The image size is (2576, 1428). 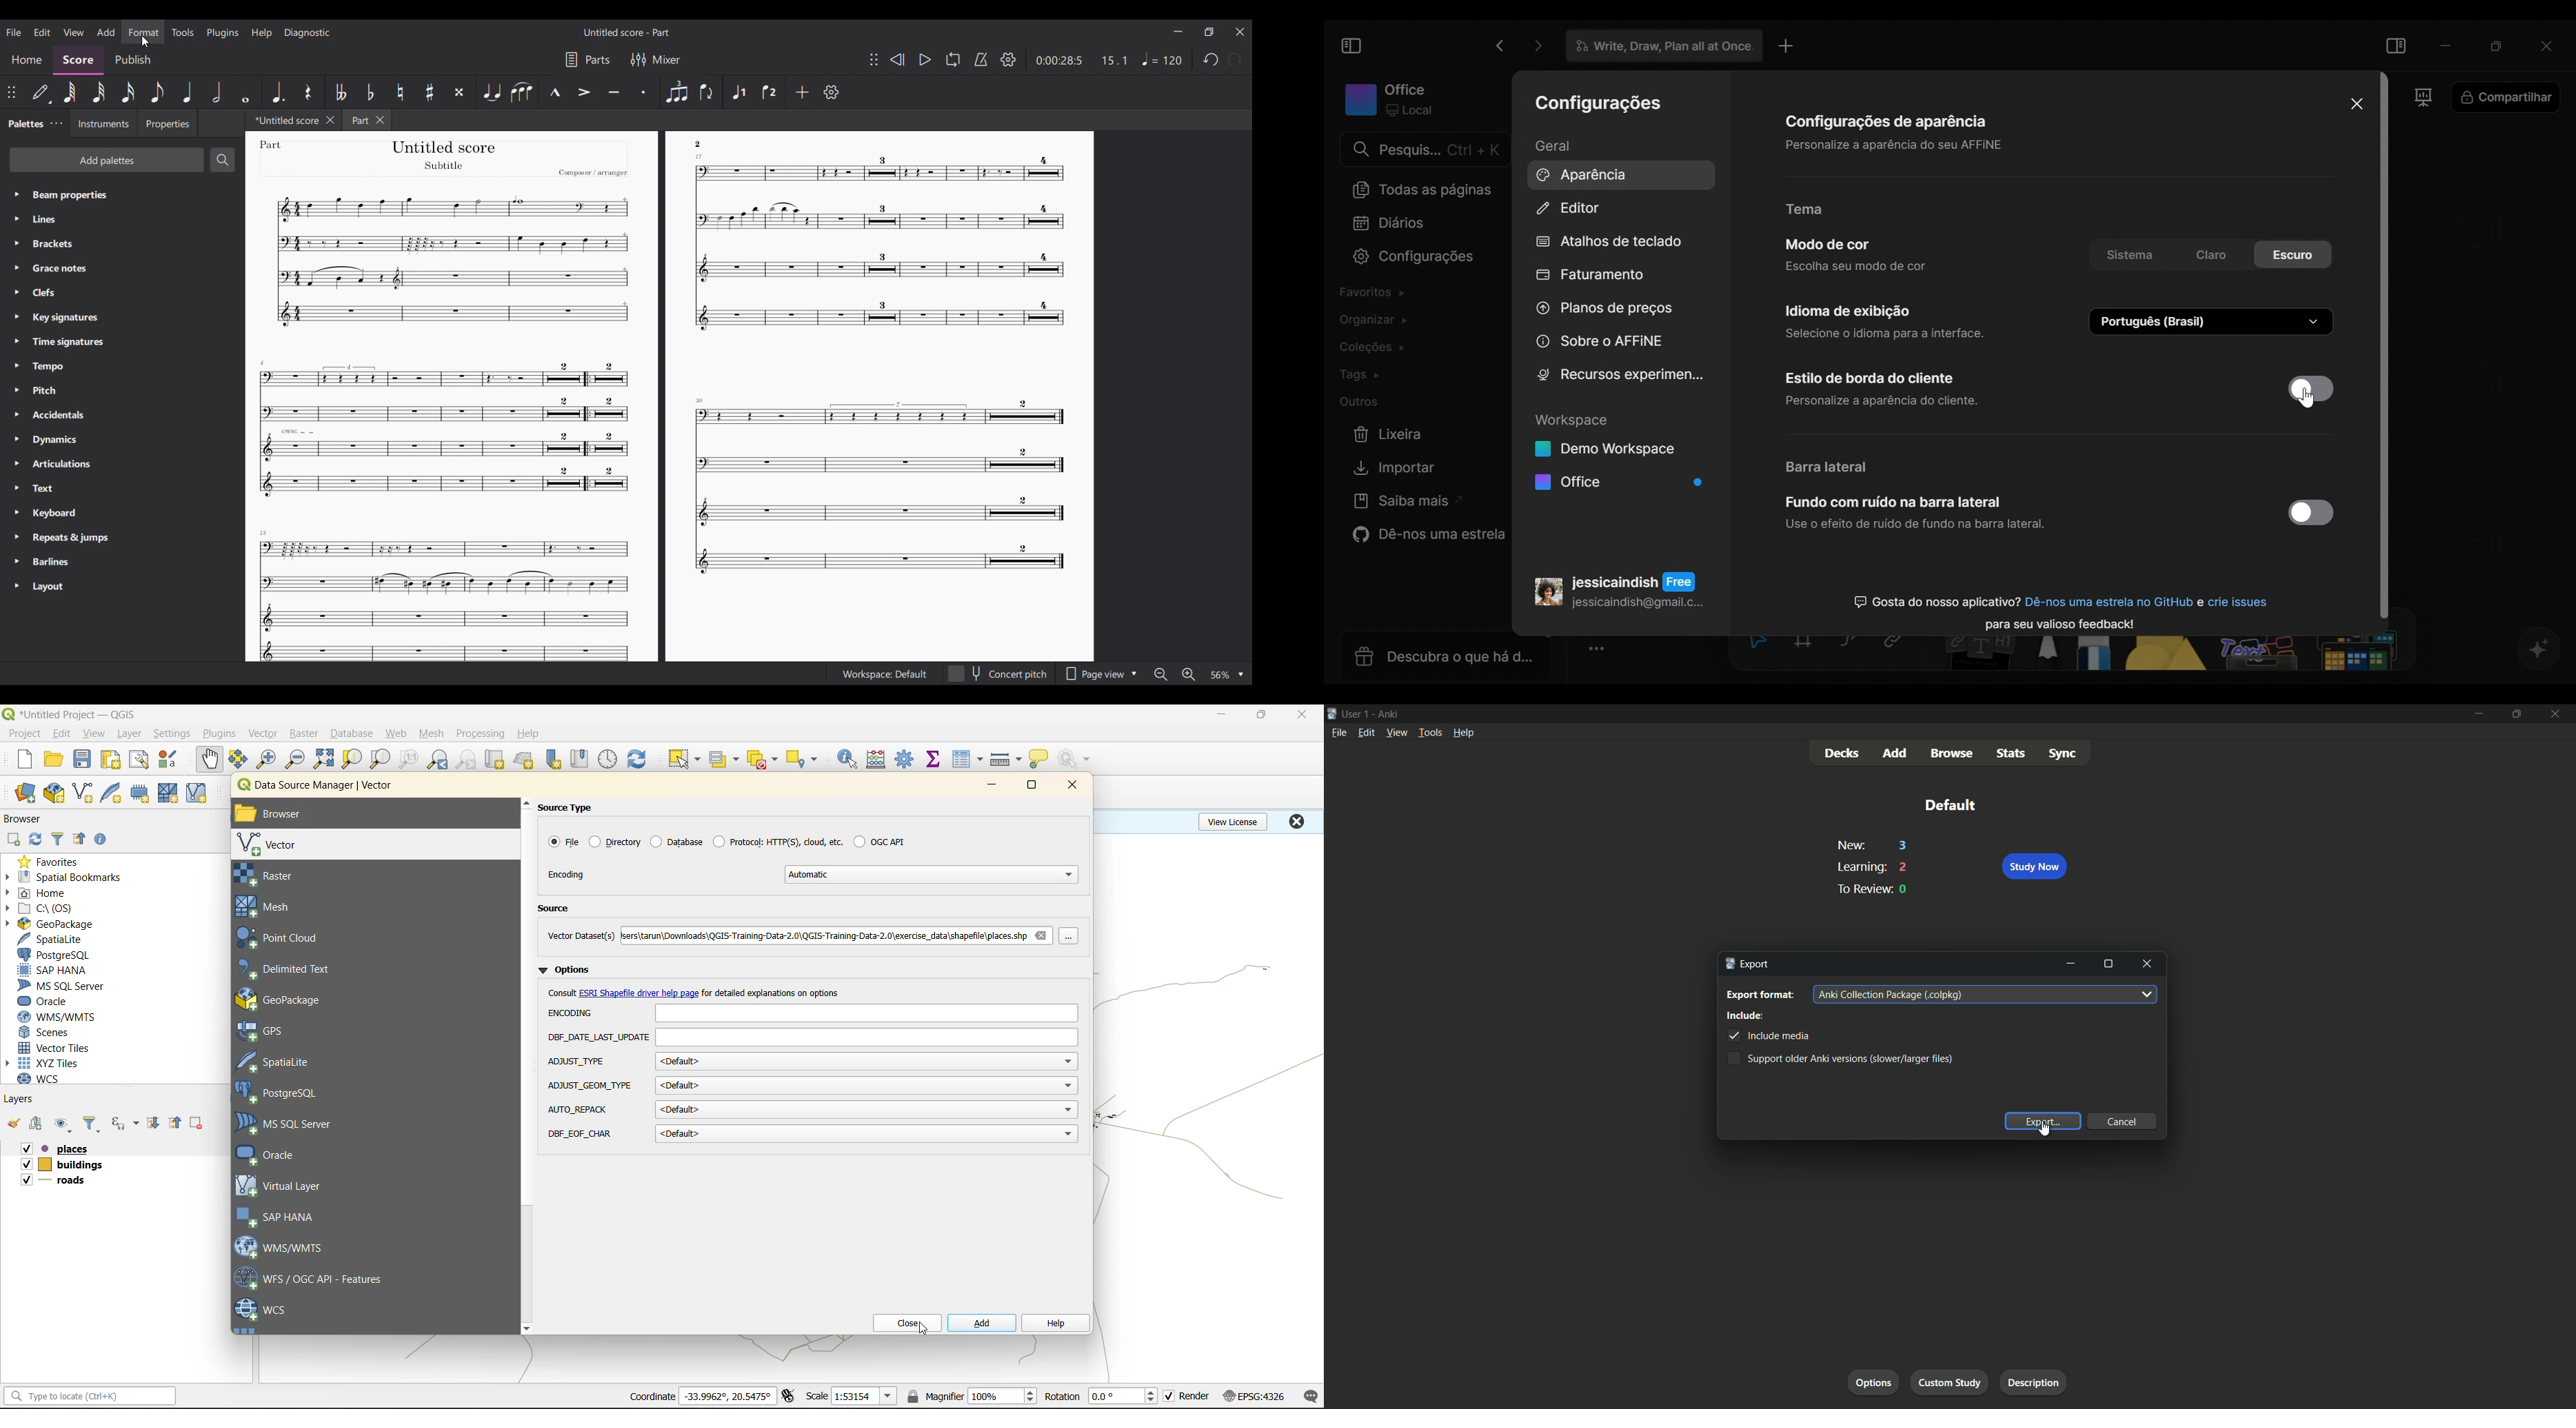 I want to click on Tie, so click(x=493, y=93).